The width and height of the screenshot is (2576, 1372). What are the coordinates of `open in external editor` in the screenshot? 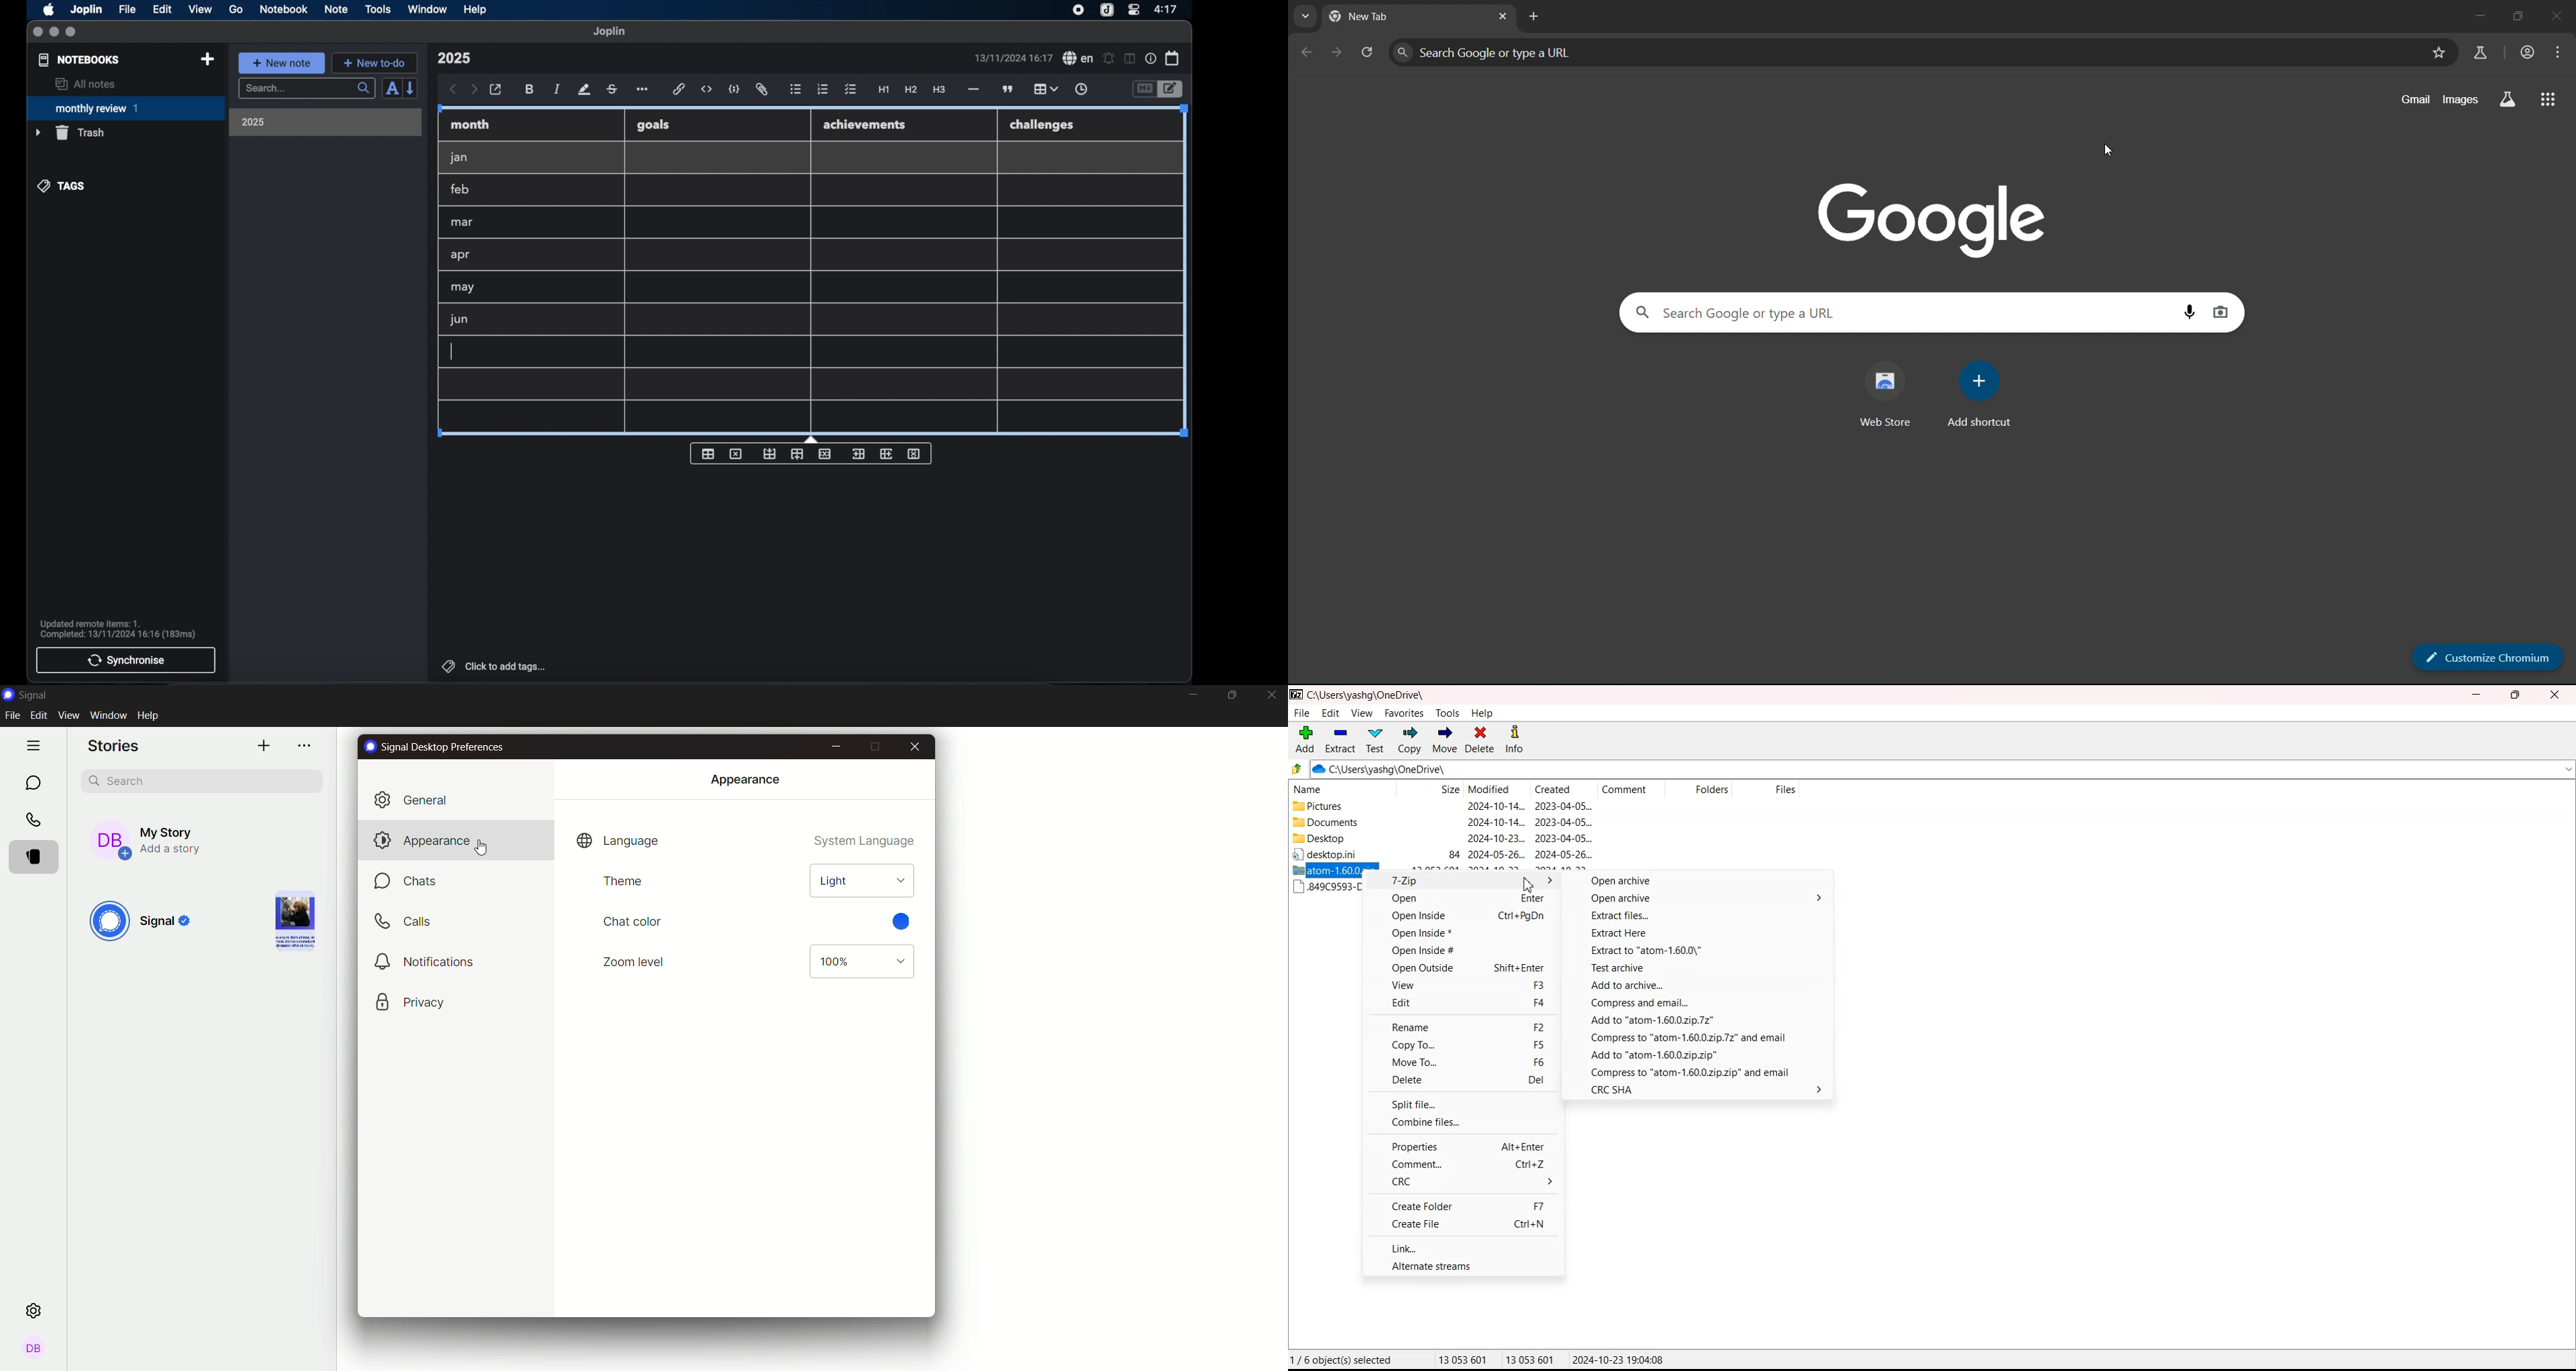 It's located at (497, 90).